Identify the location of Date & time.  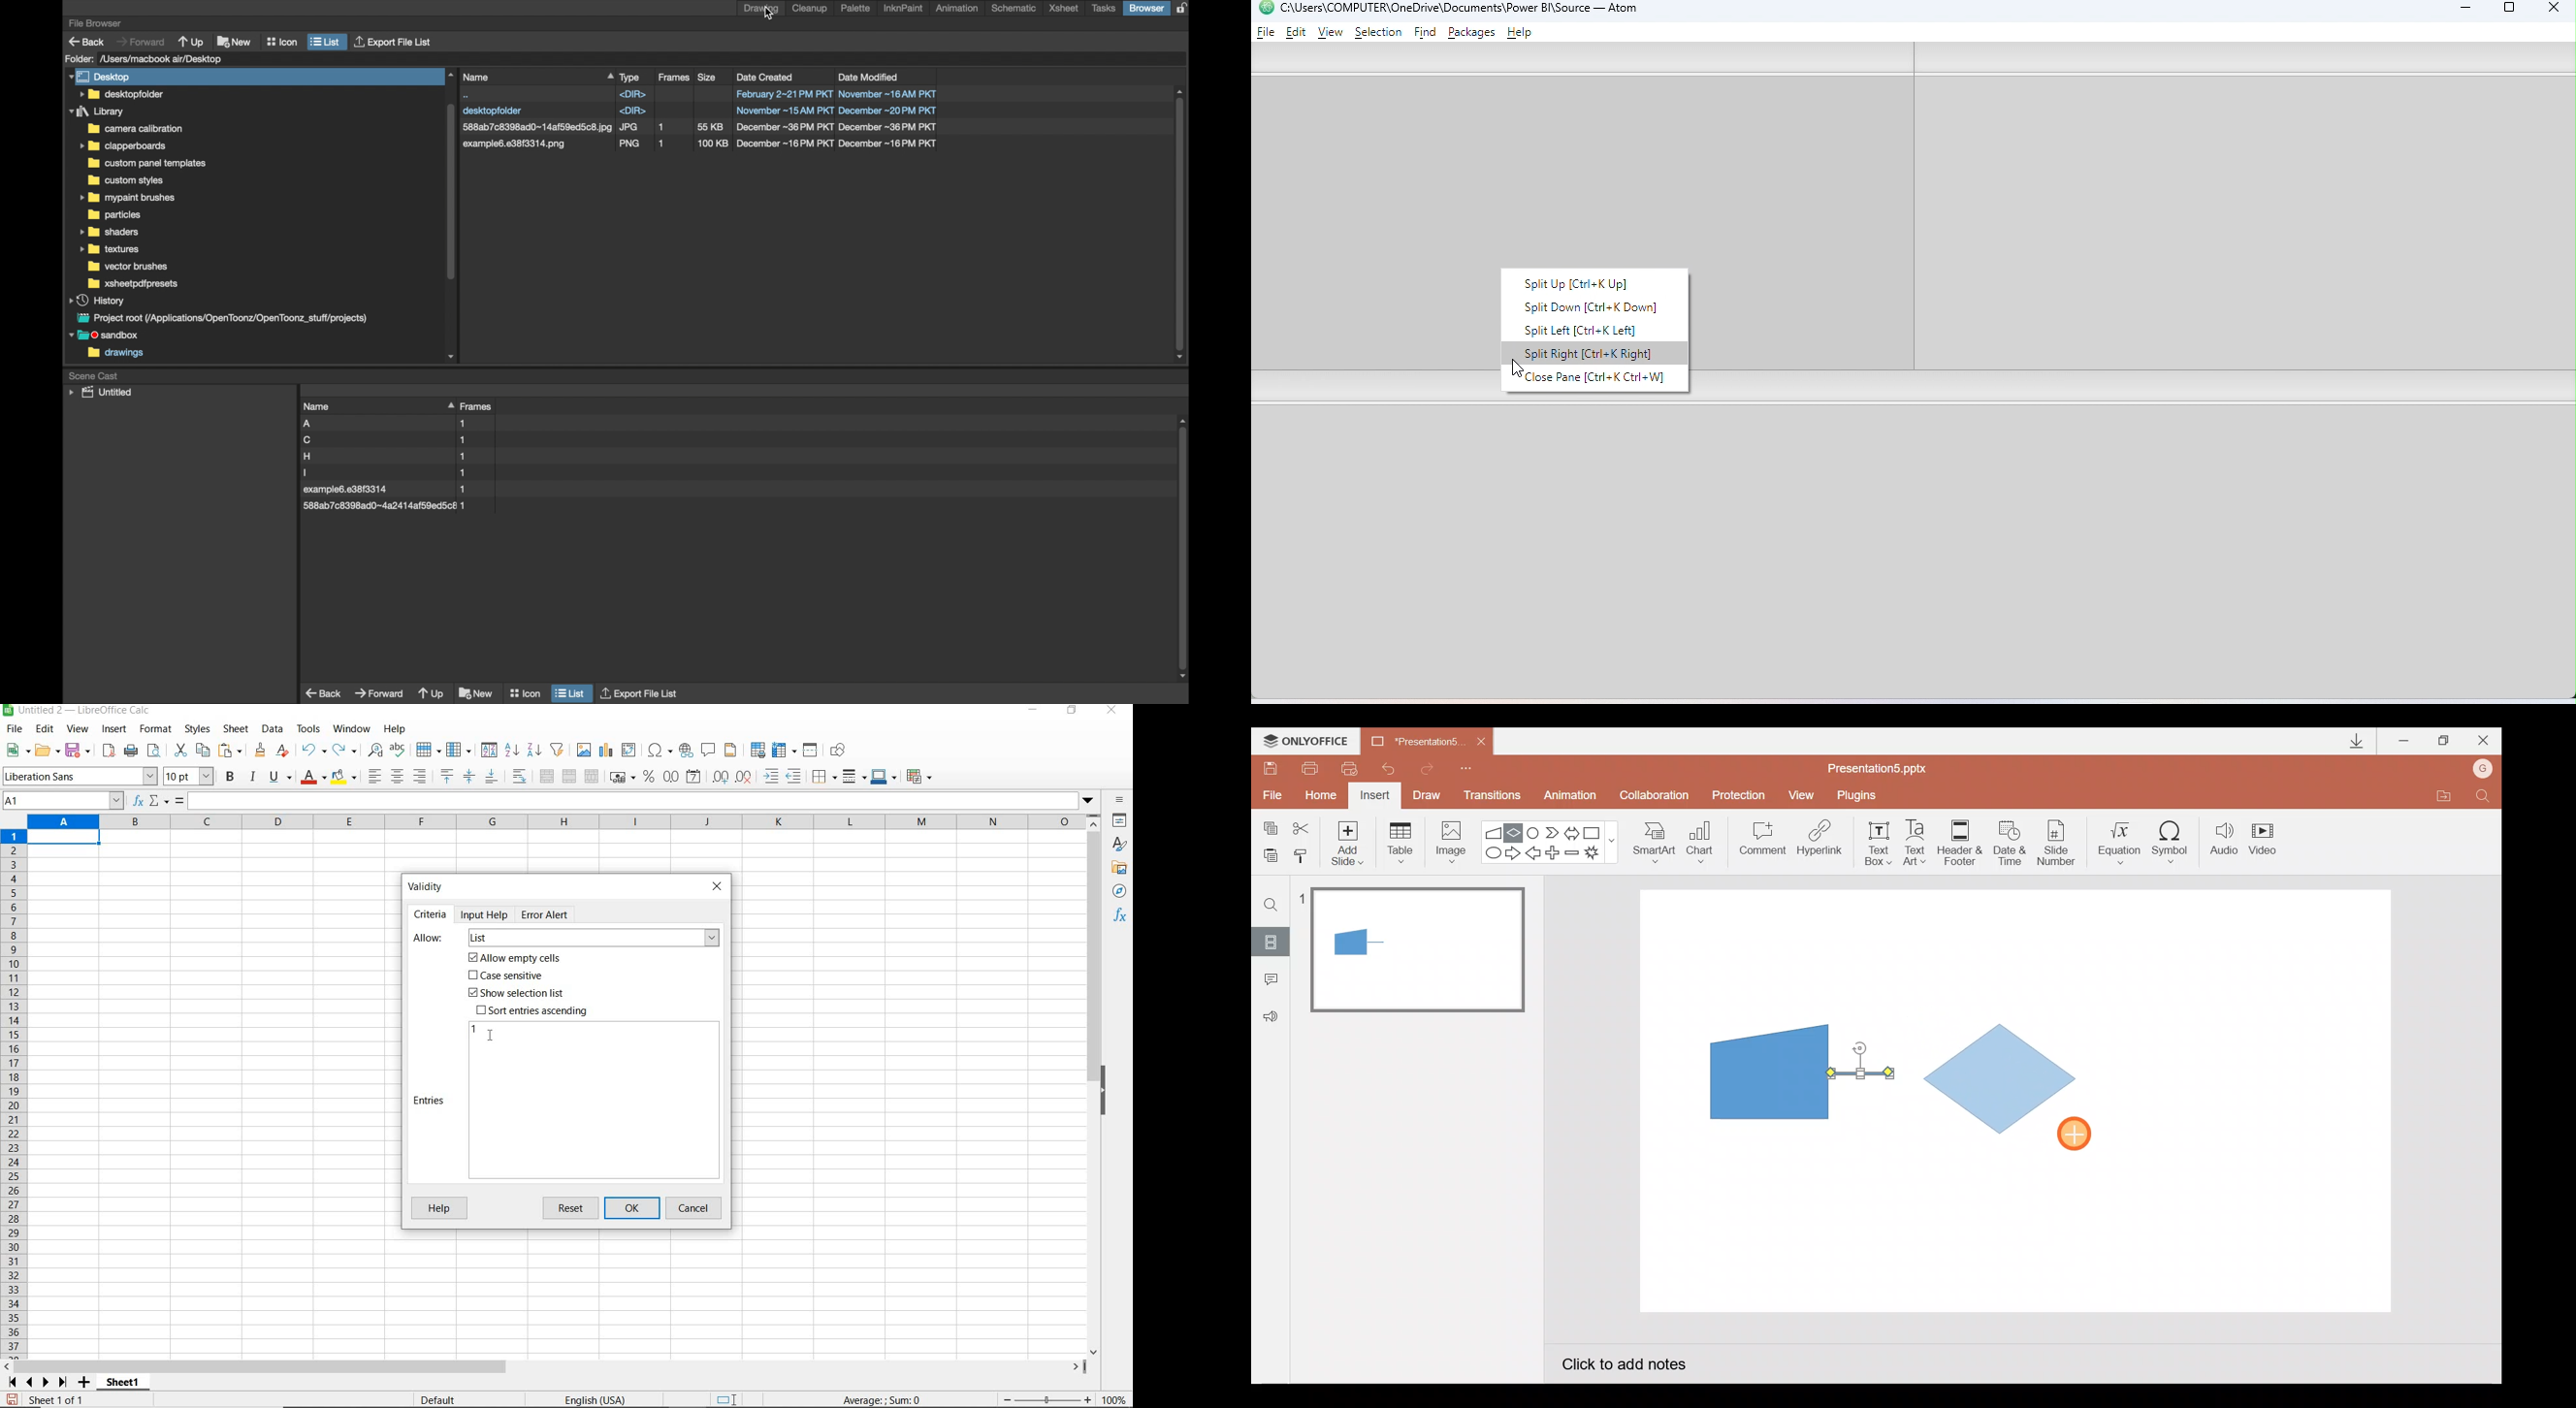
(2009, 840).